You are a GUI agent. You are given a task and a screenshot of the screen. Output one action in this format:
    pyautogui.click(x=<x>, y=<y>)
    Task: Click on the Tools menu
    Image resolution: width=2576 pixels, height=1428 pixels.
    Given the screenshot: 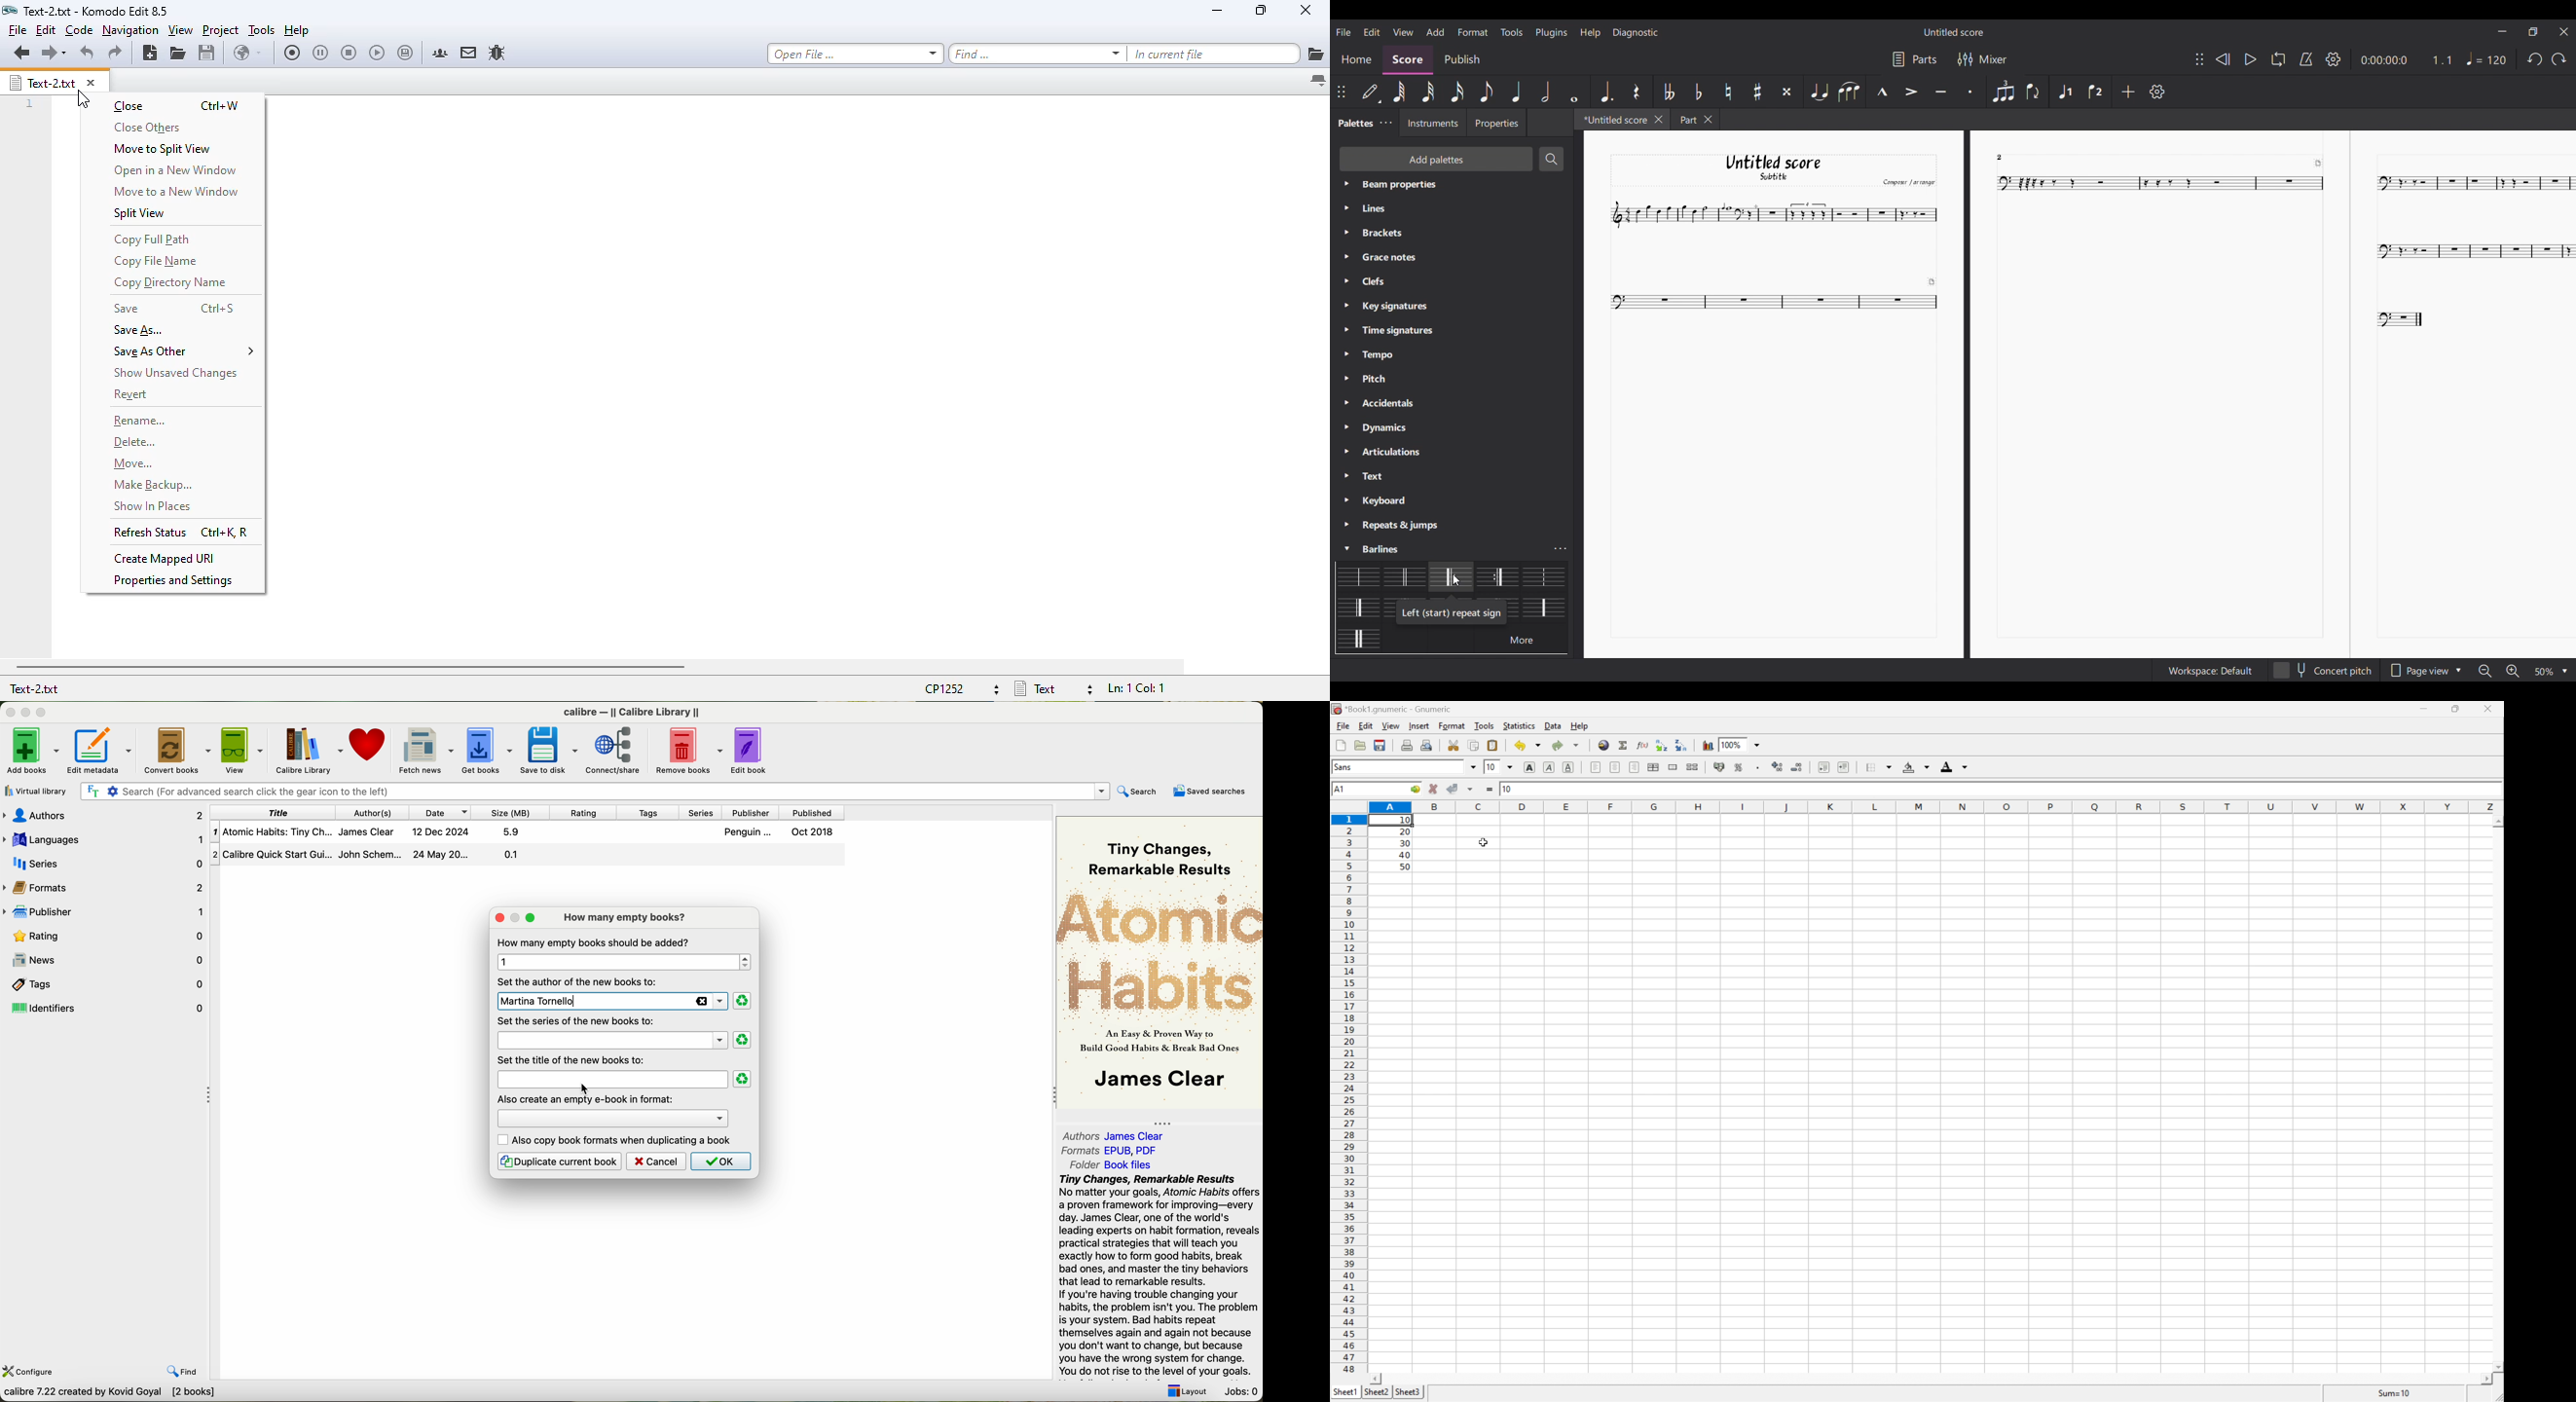 What is the action you would take?
    pyautogui.click(x=1512, y=32)
    